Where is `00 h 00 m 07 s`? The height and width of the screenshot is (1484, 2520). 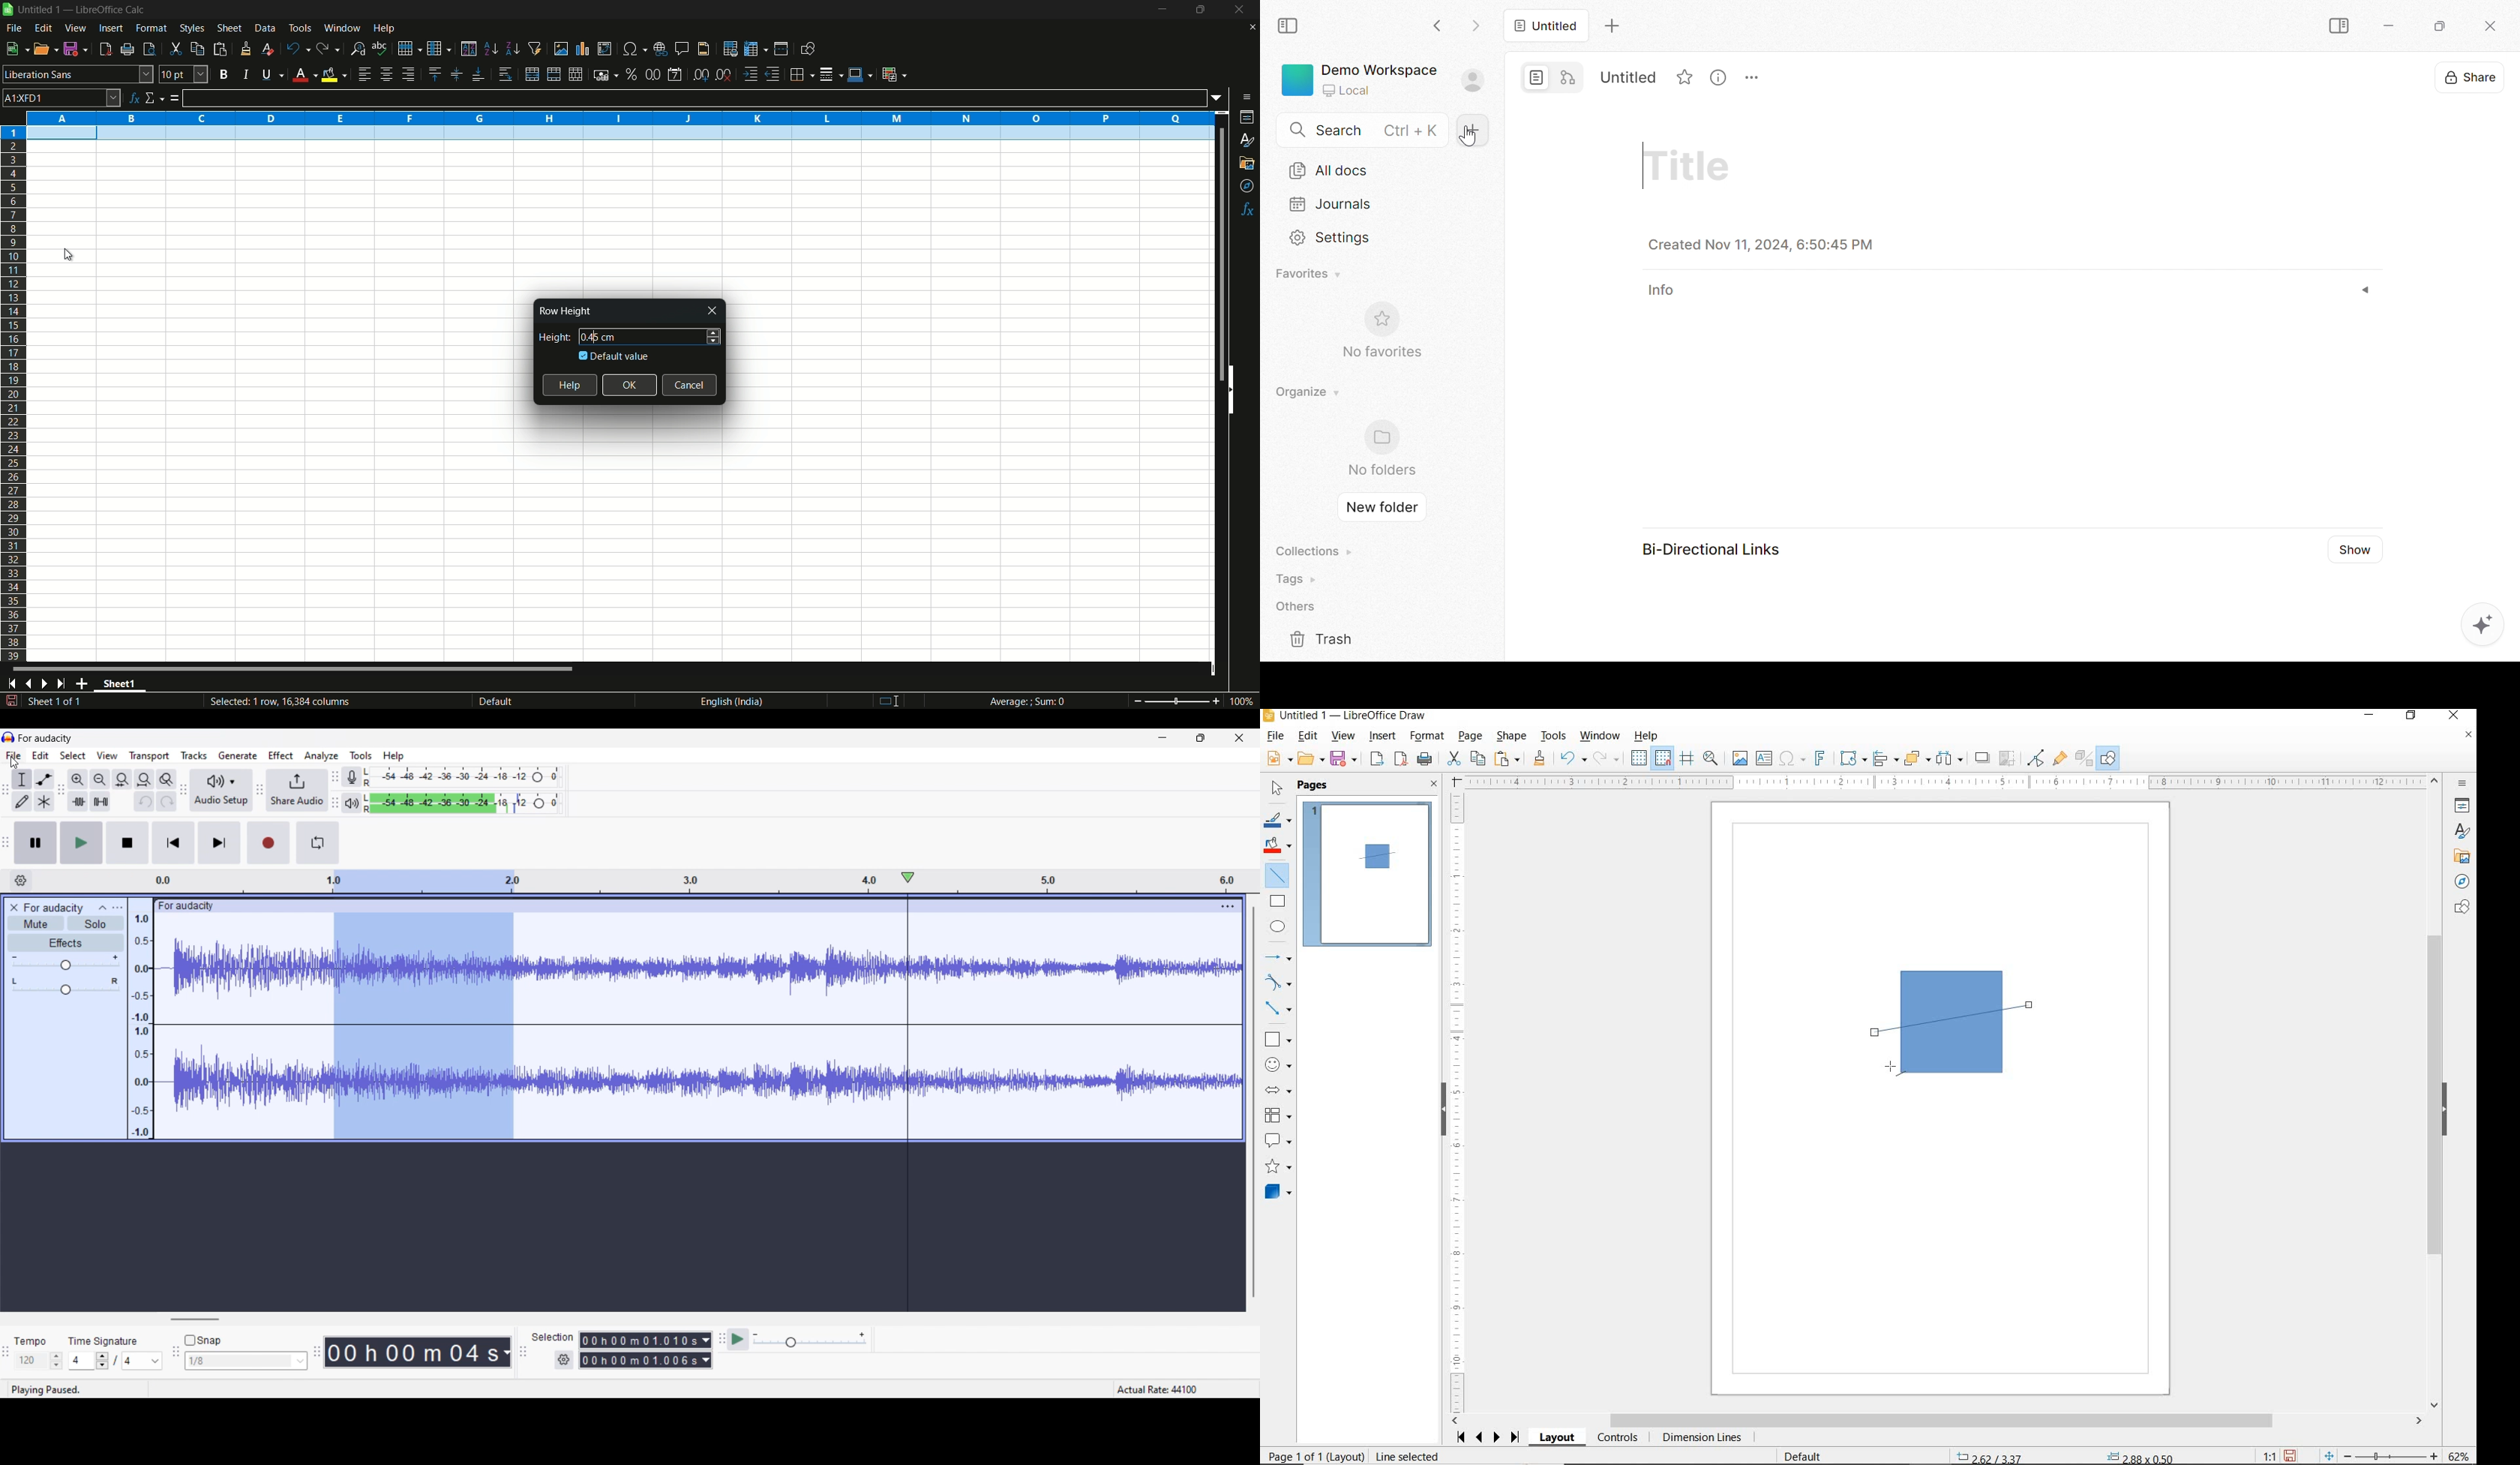
00 h 00 m 07 s is located at coordinates (413, 1352).